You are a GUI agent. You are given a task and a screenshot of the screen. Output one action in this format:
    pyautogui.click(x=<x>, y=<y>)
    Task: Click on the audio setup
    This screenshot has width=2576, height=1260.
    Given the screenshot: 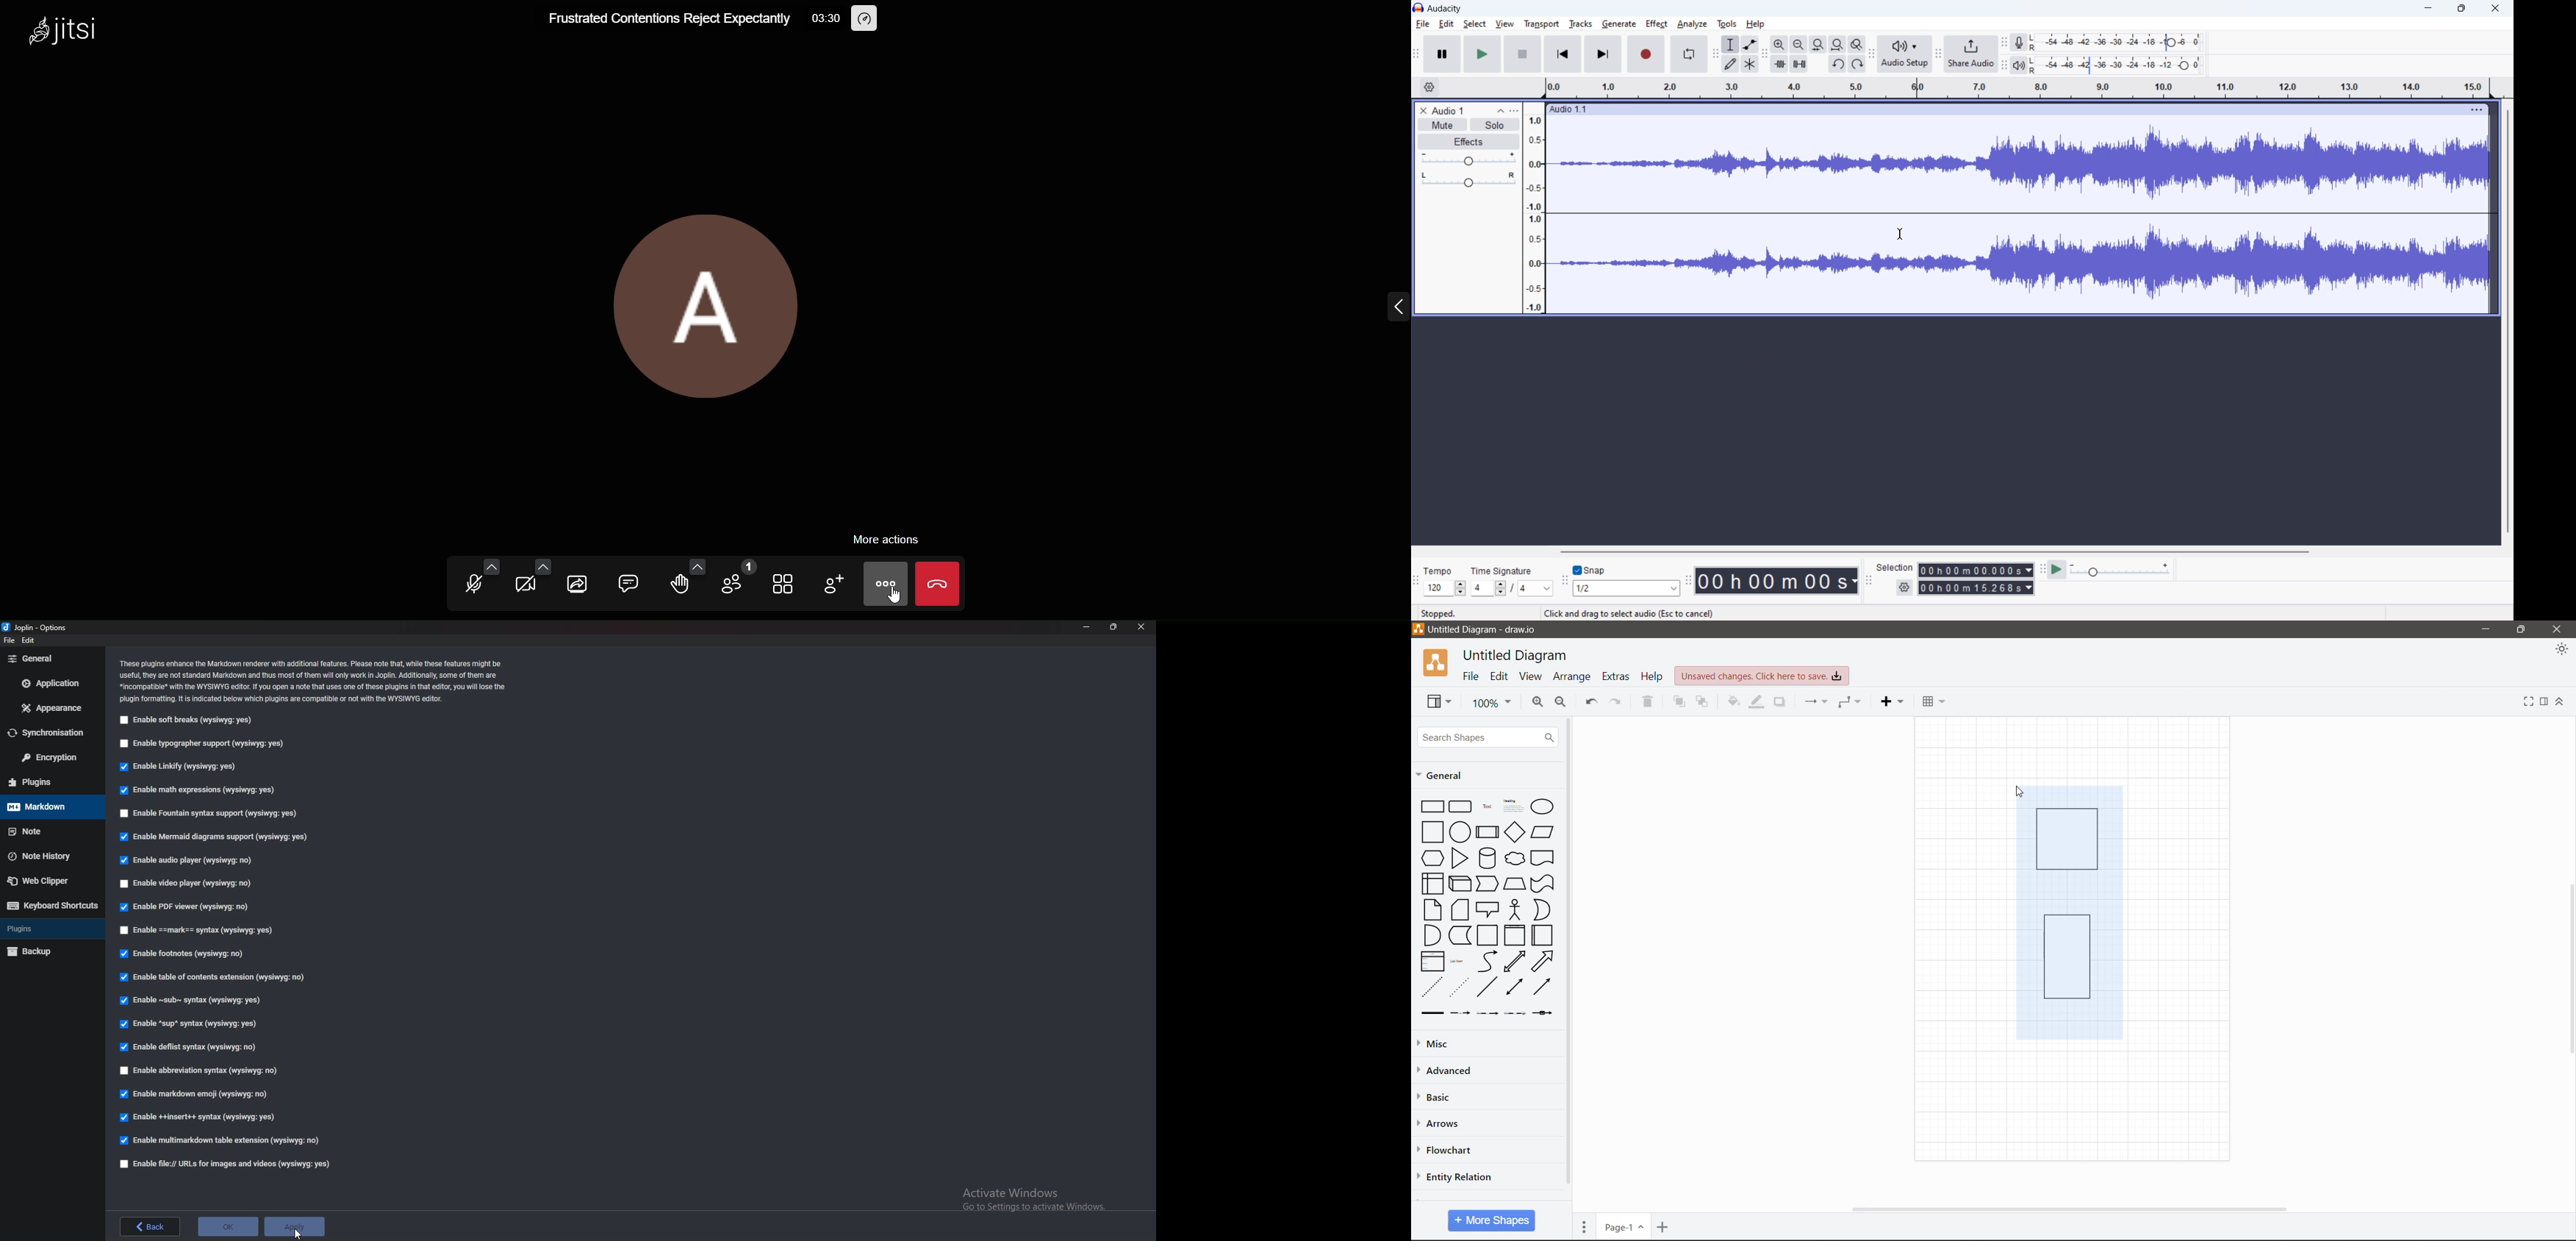 What is the action you would take?
    pyautogui.click(x=1904, y=53)
    